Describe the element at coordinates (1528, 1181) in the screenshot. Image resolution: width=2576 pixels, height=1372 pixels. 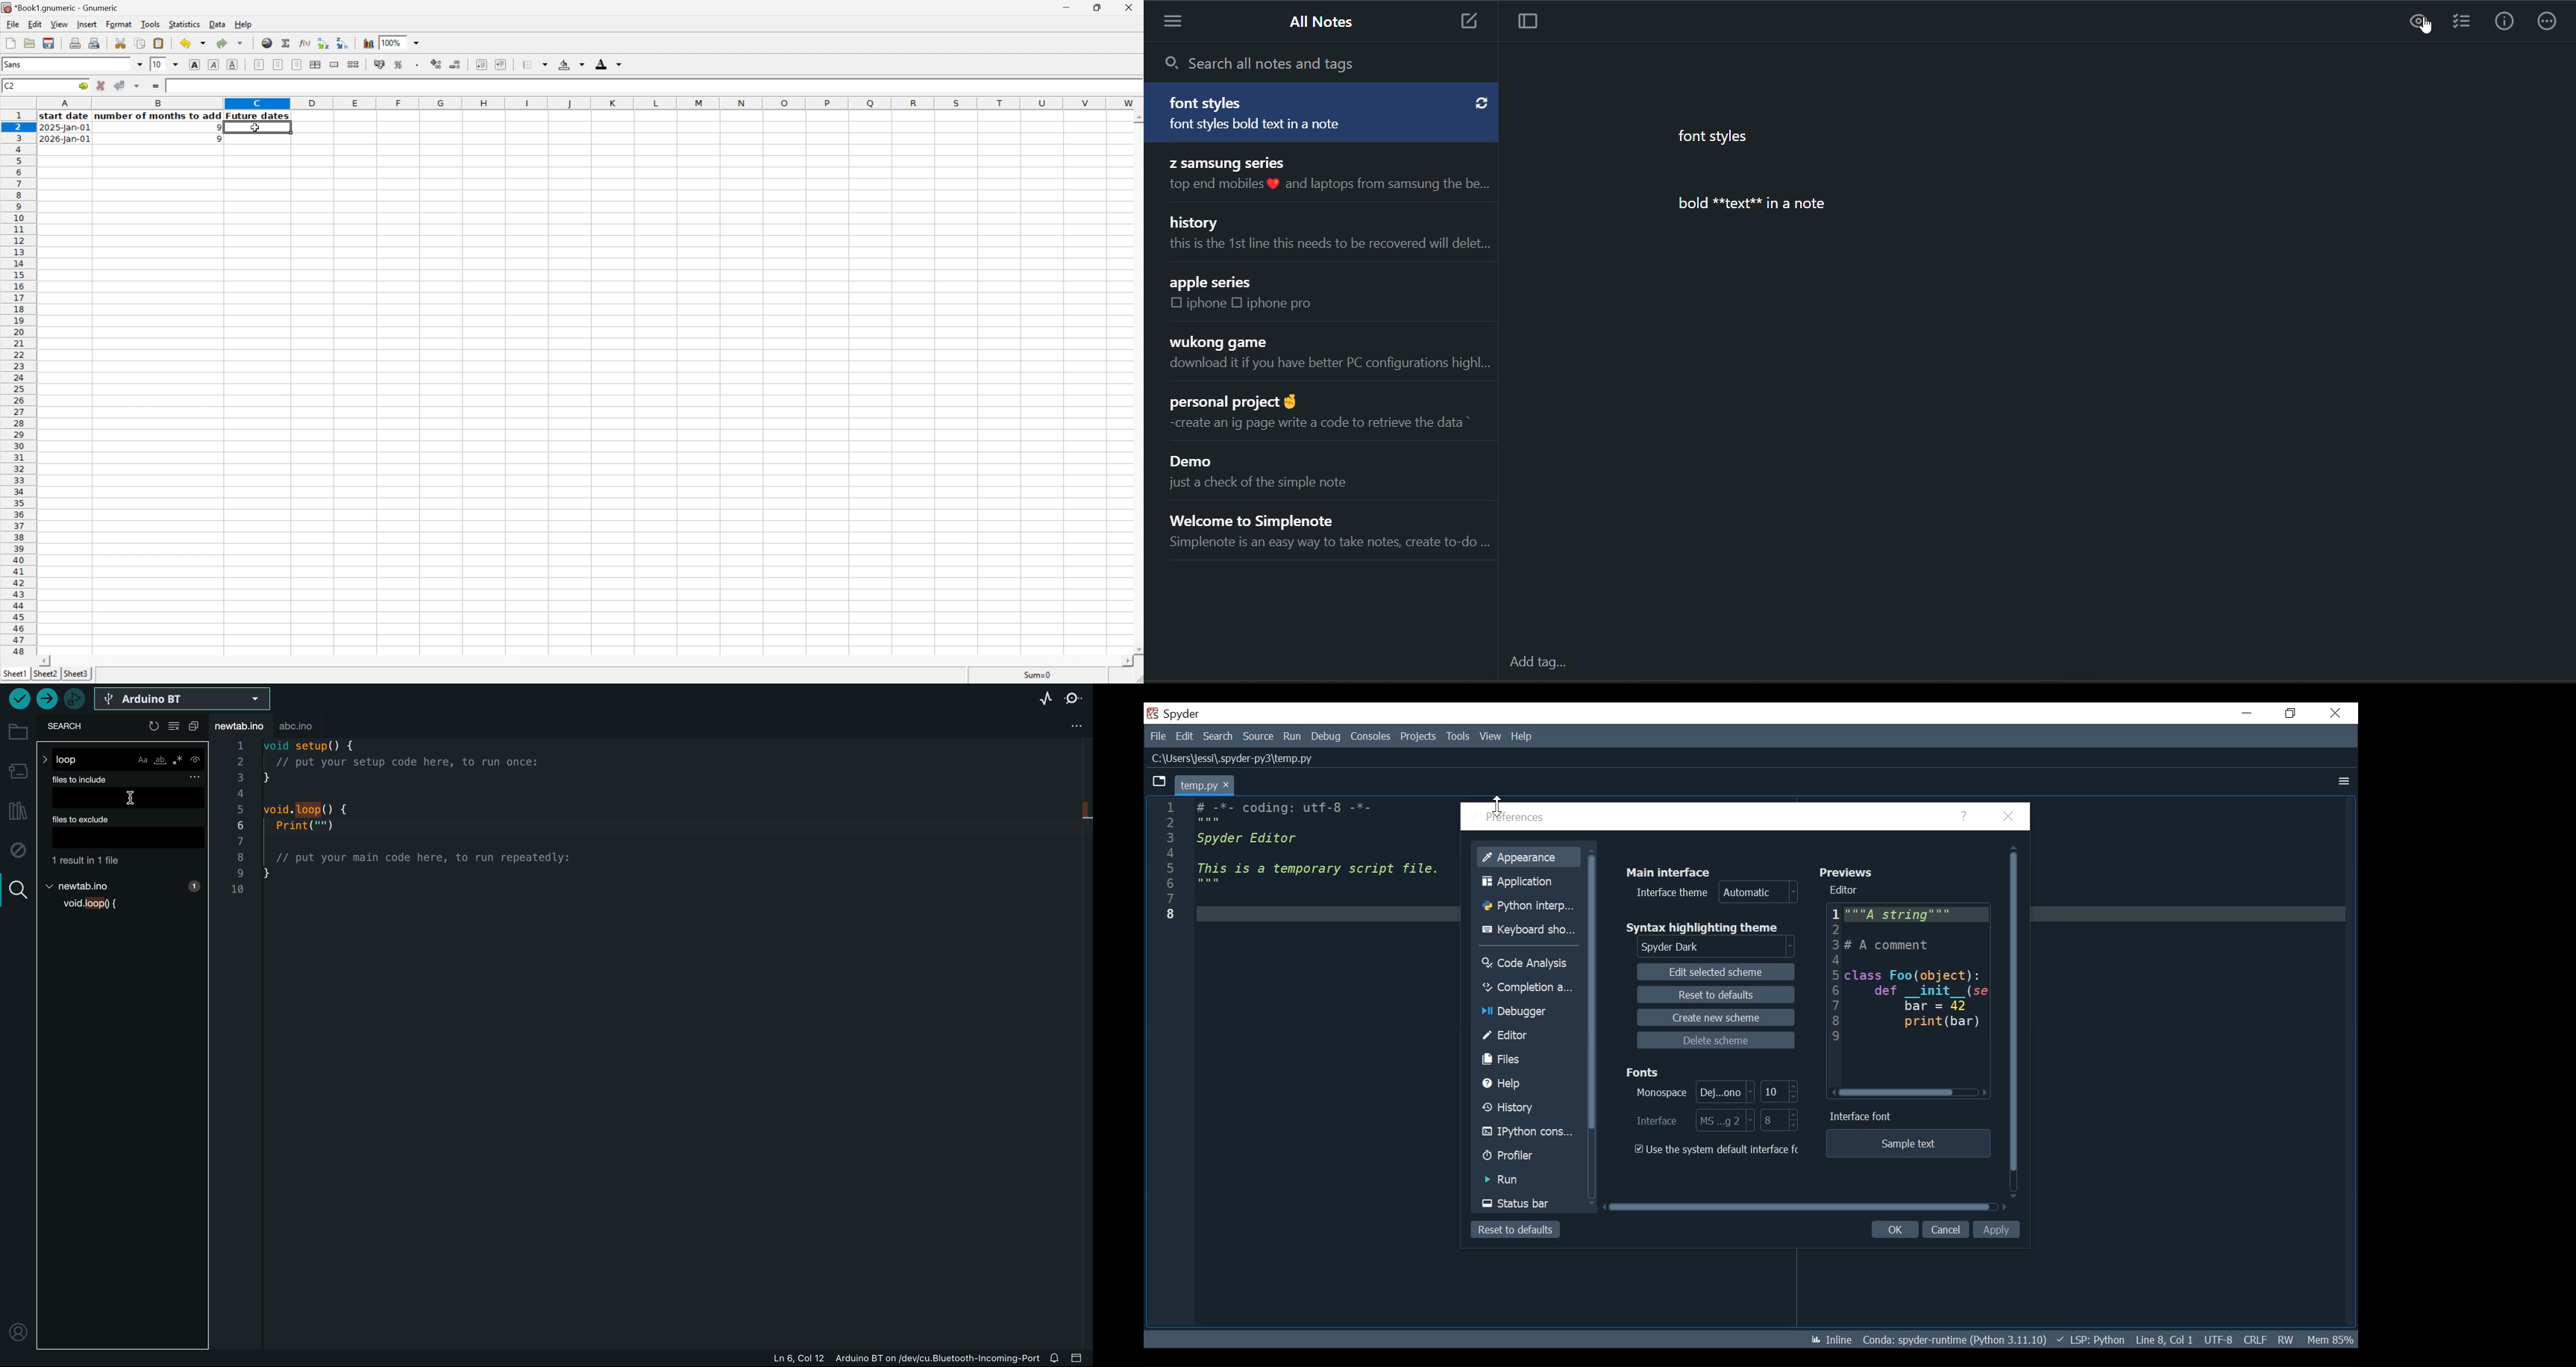
I see `Run` at that location.